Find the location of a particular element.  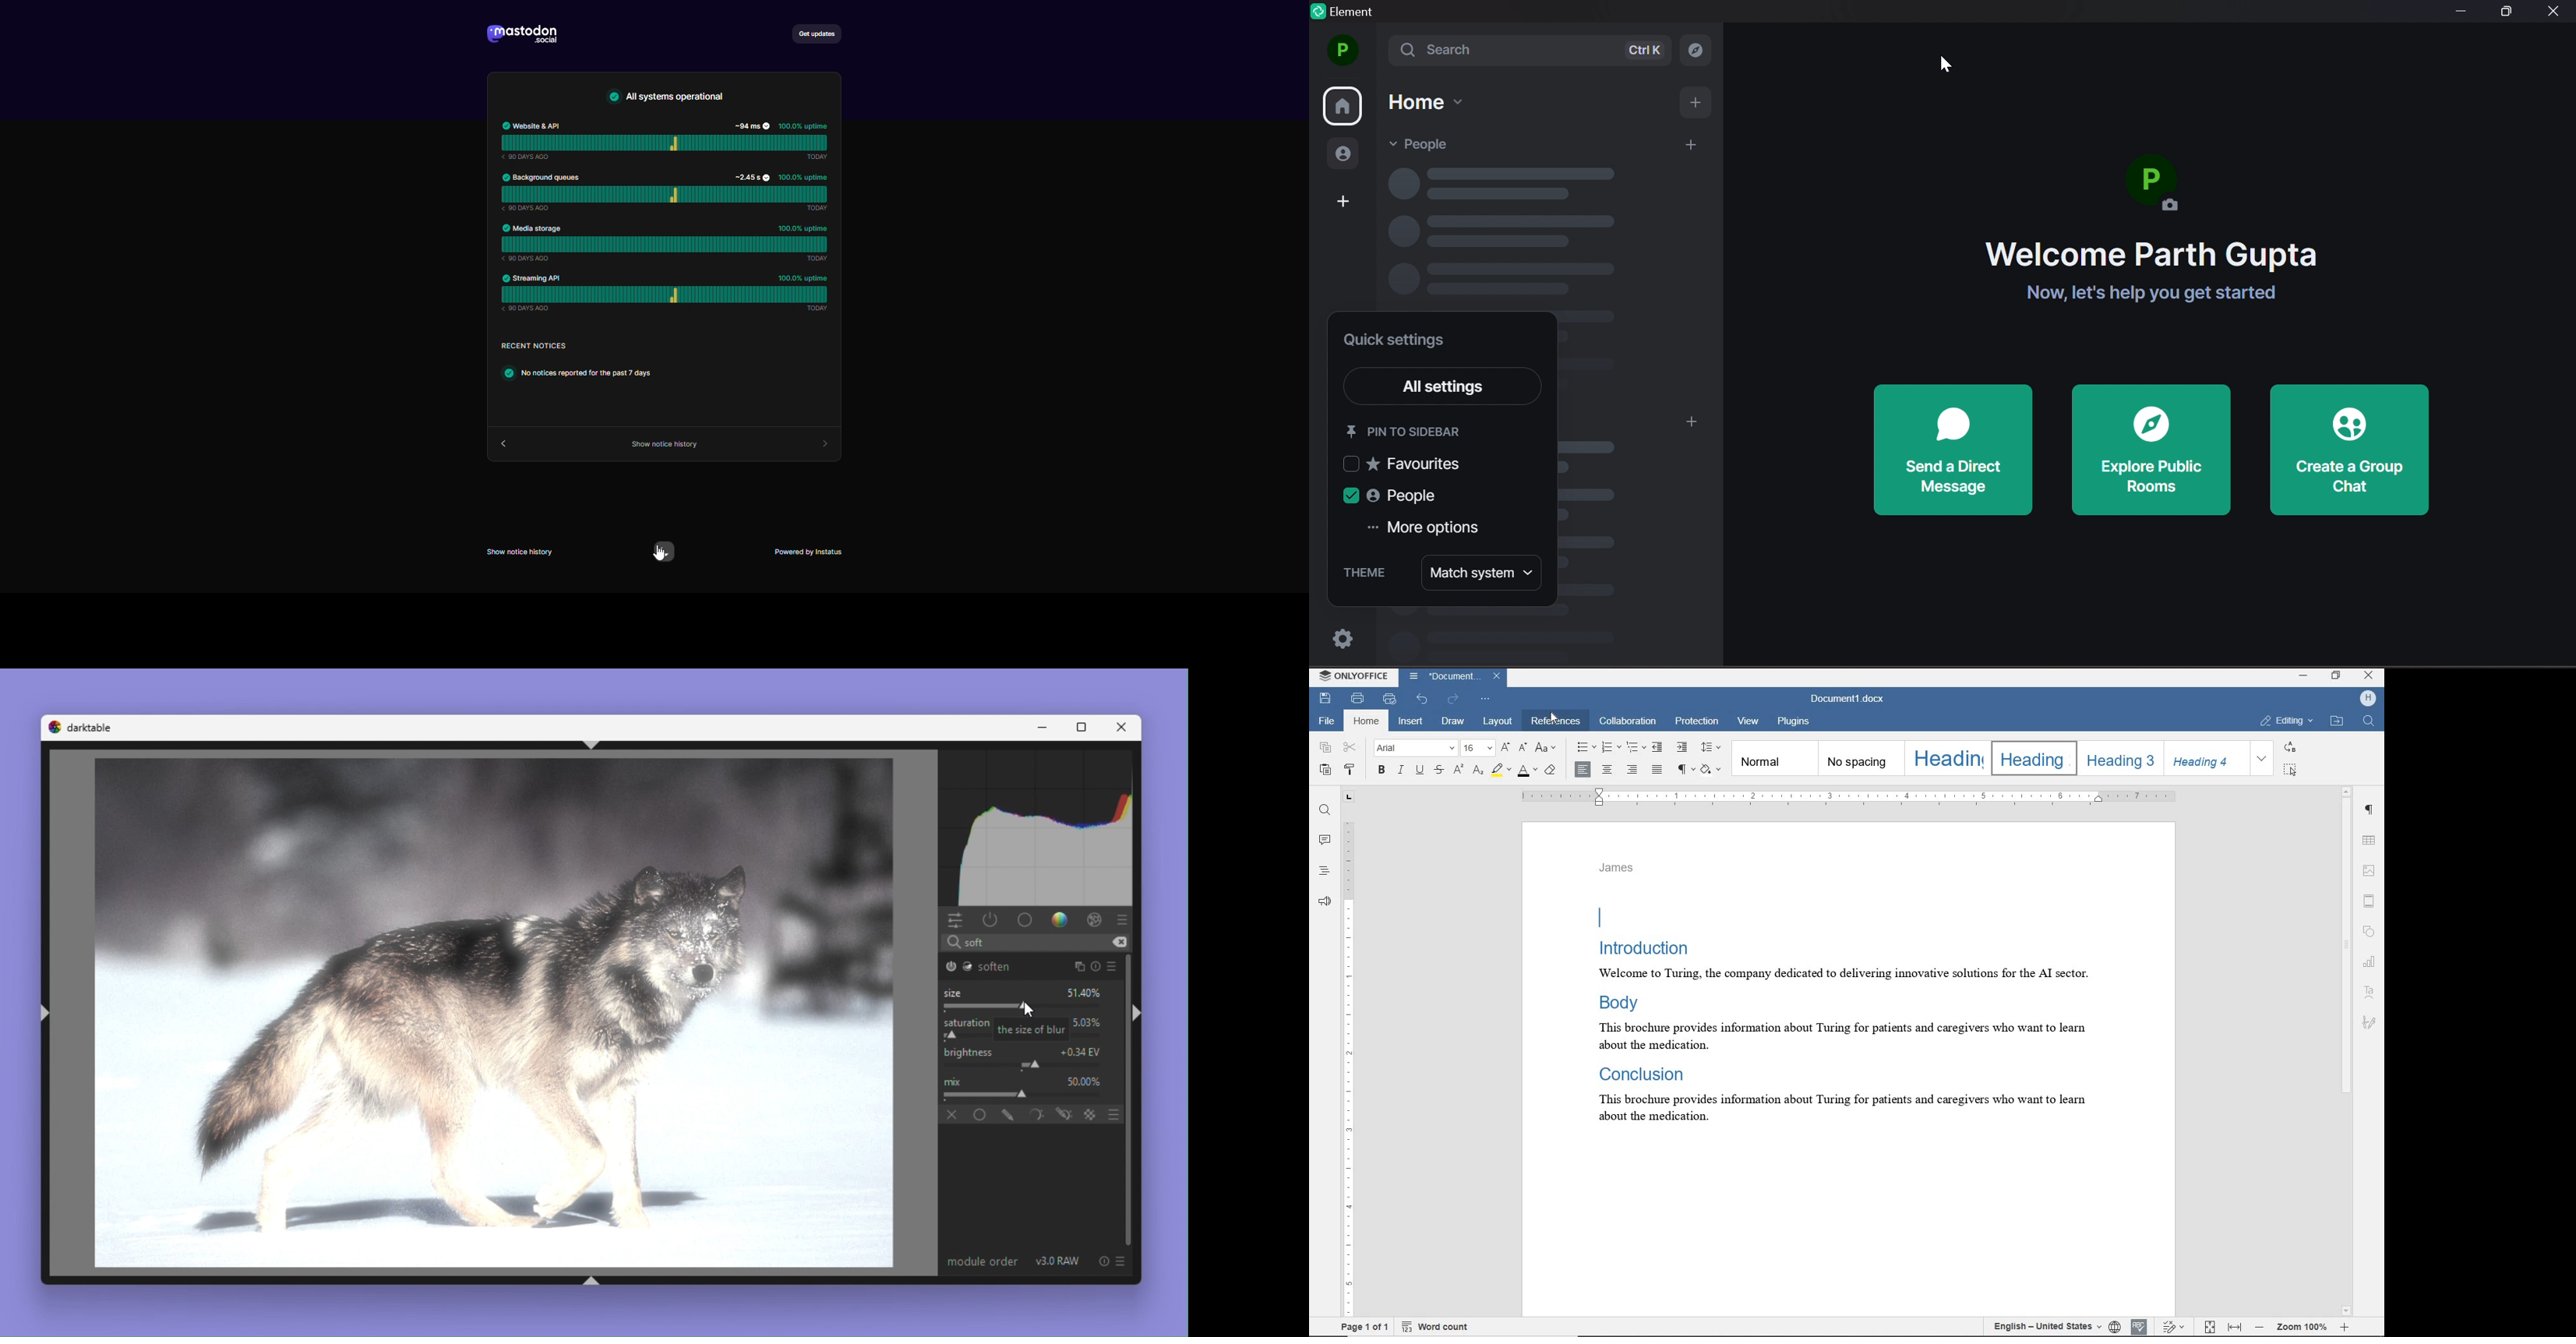

increase indent is located at coordinates (1683, 748).